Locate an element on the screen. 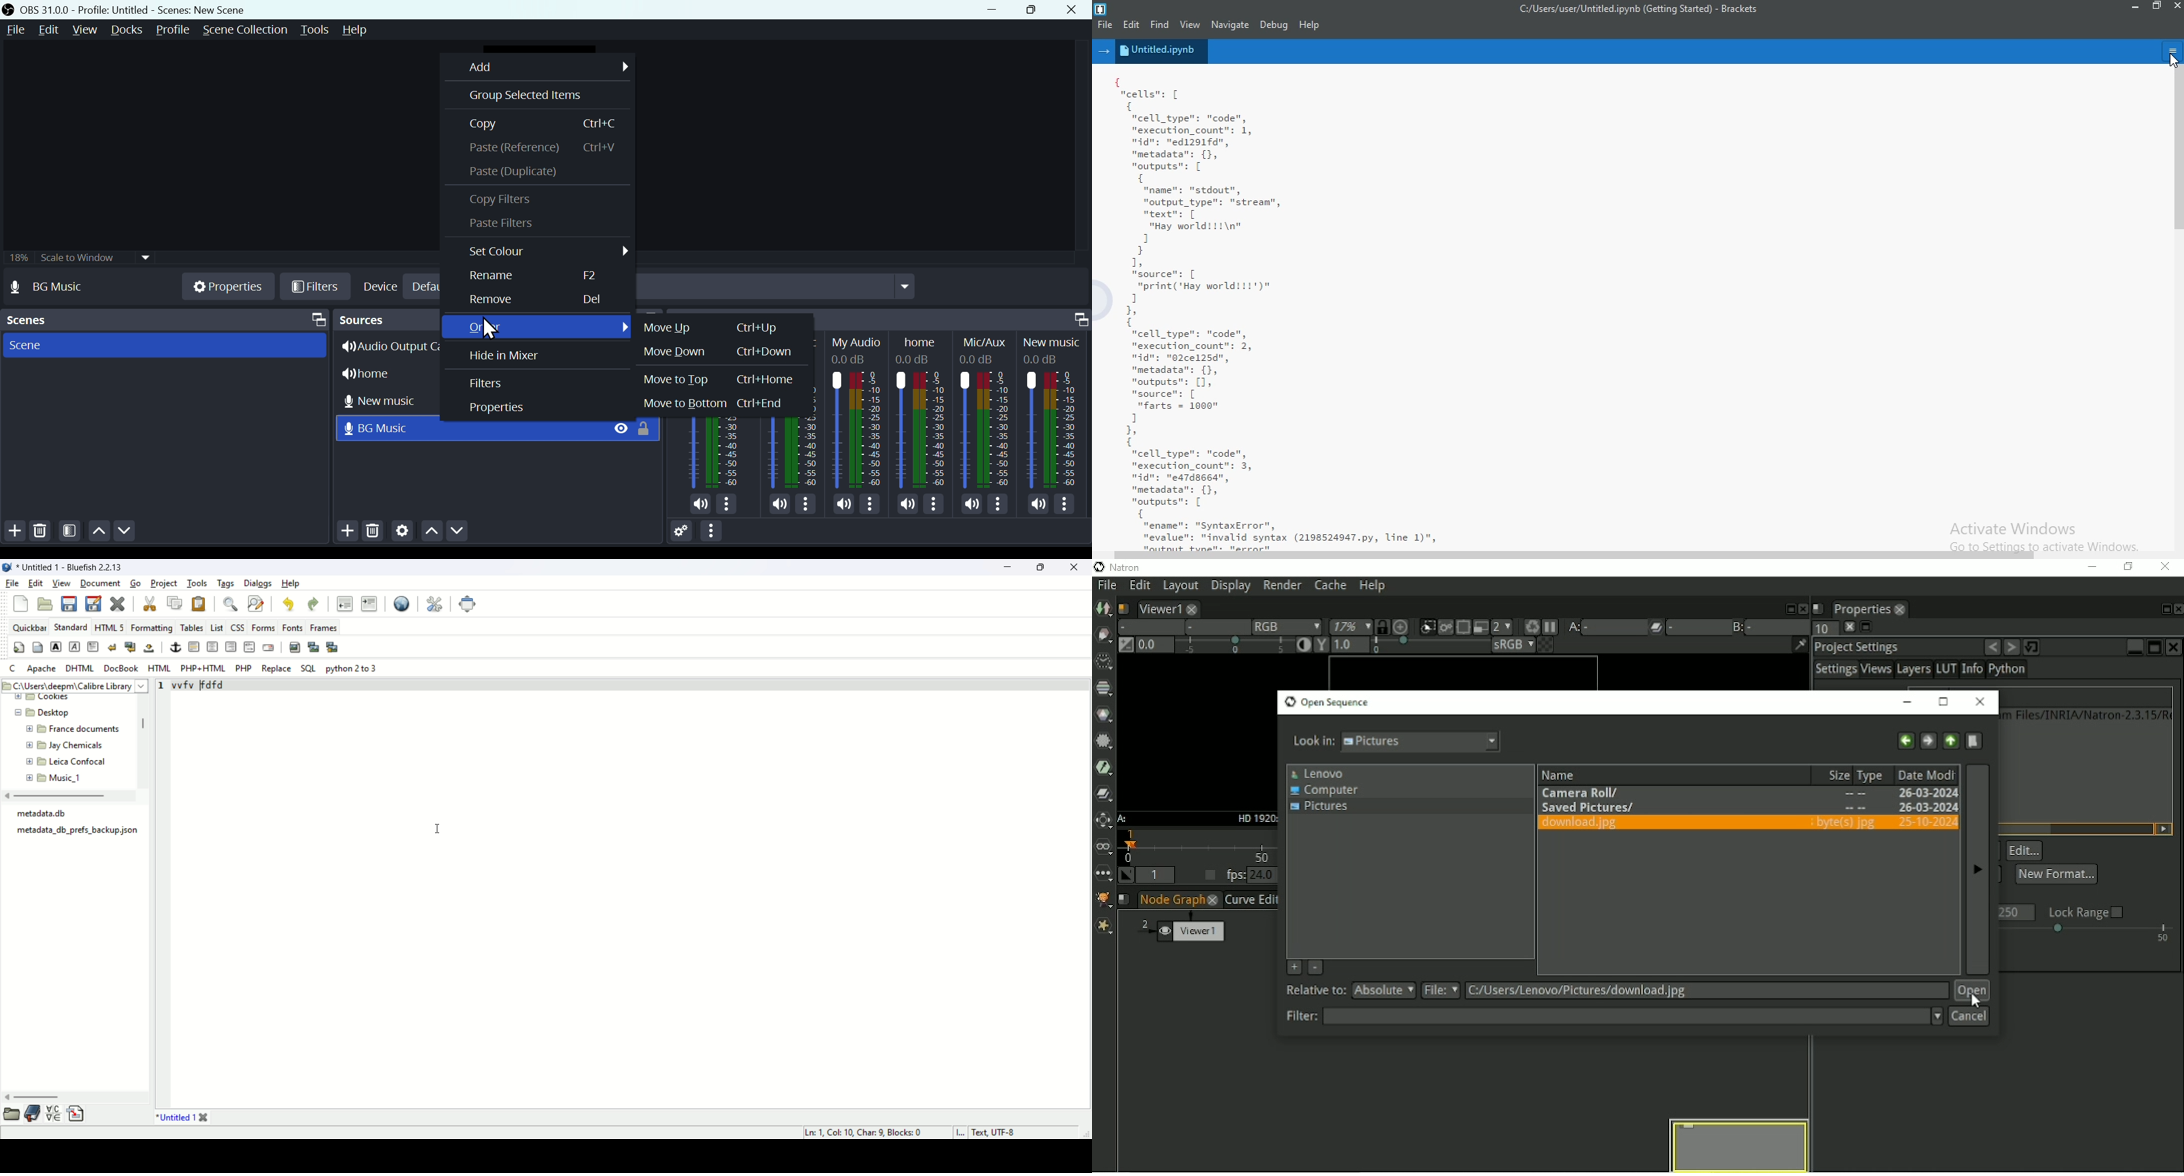 This screenshot has height=1176, width=2184. Mute/Unmute is located at coordinates (903, 504).